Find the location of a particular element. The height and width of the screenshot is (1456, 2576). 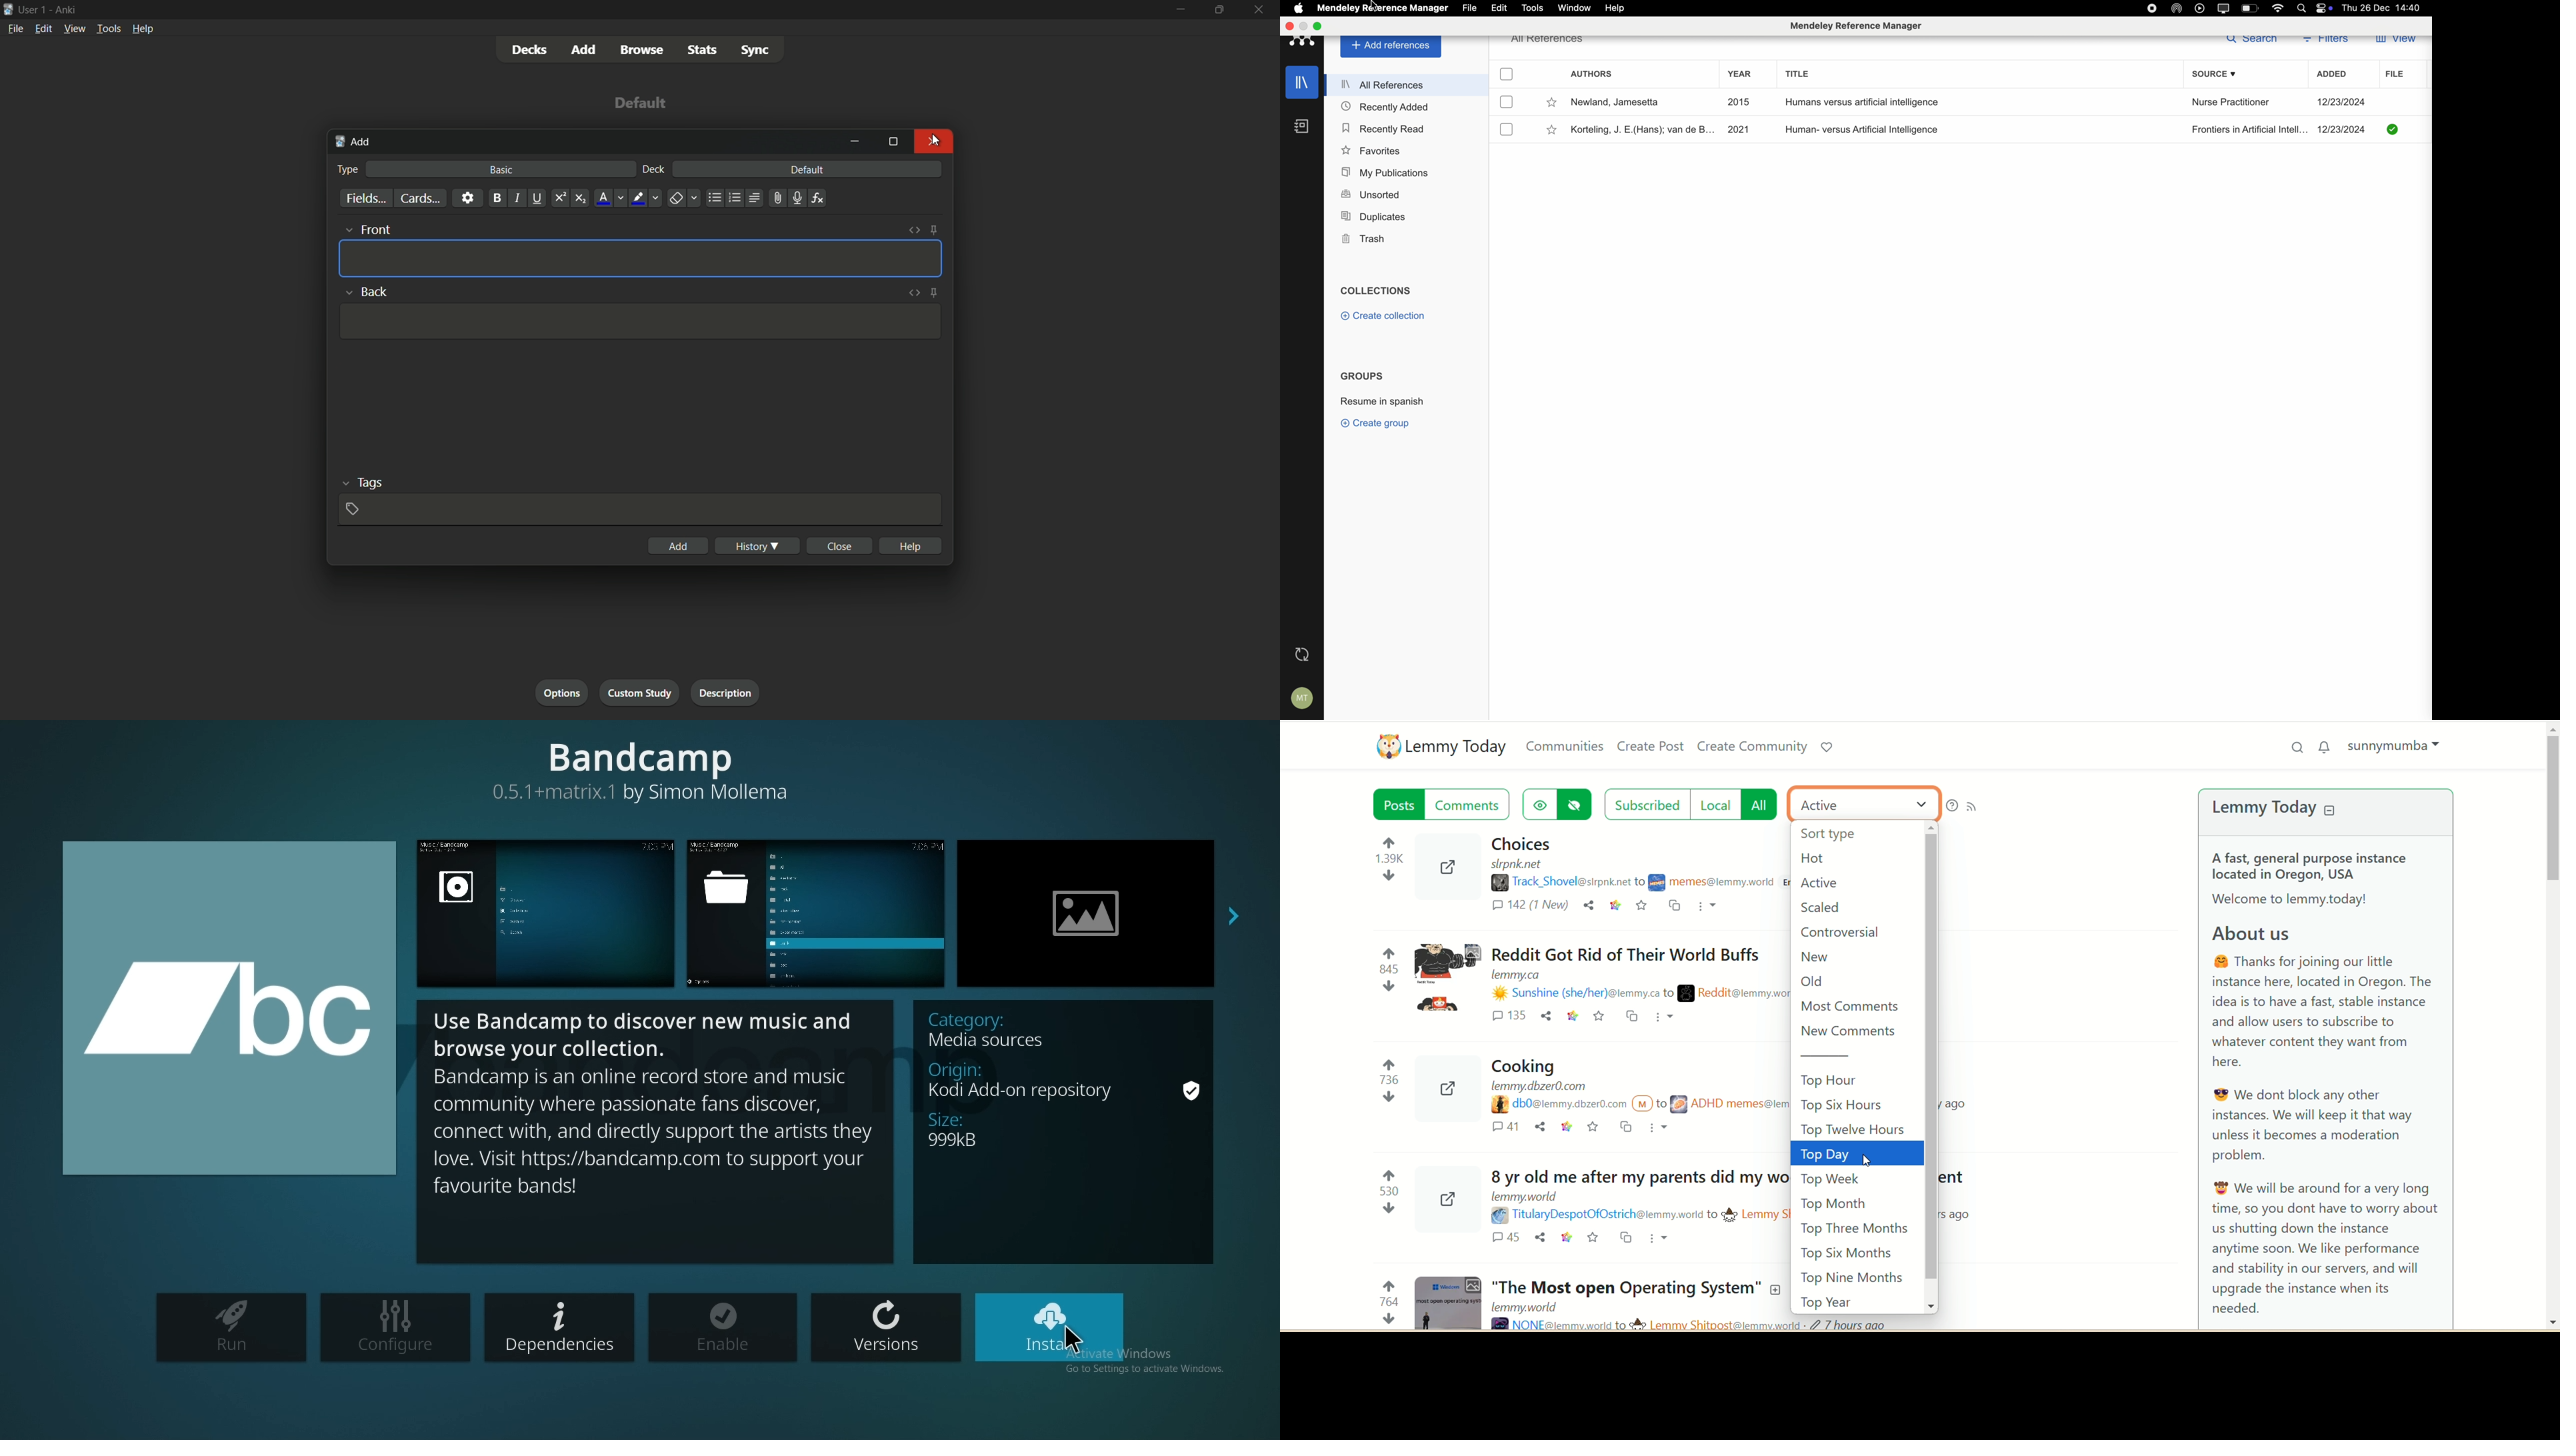

add references is located at coordinates (1392, 47).